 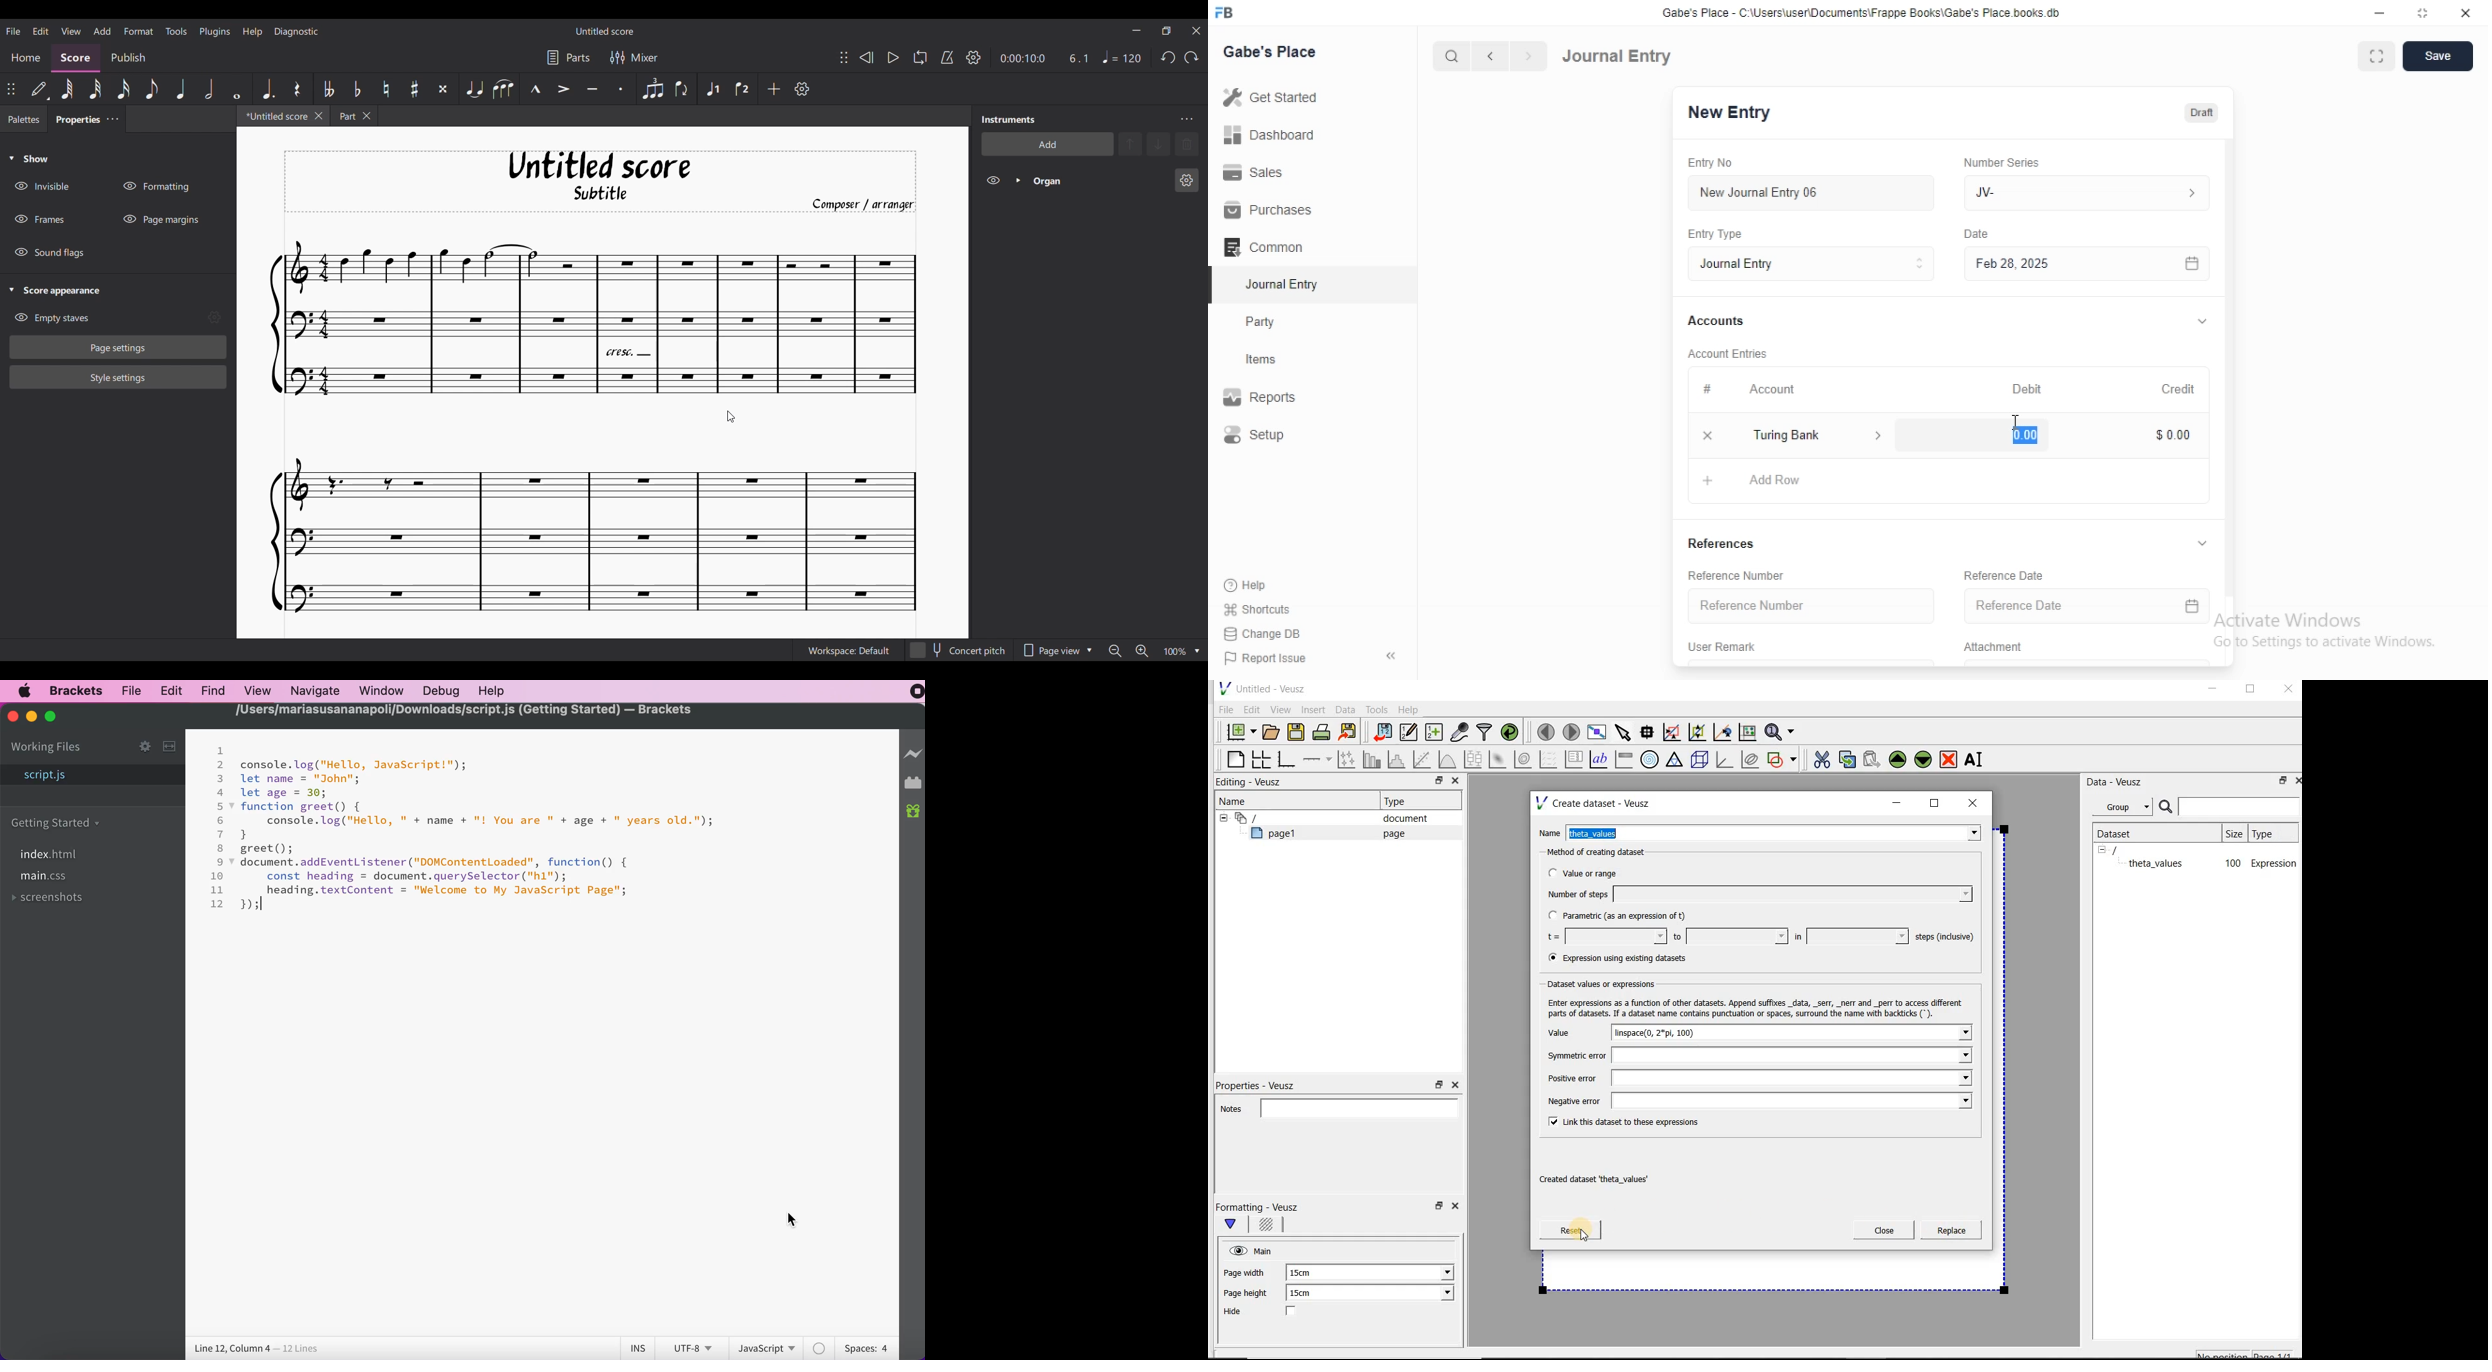 What do you see at coordinates (2287, 691) in the screenshot?
I see `Close` at bounding box center [2287, 691].